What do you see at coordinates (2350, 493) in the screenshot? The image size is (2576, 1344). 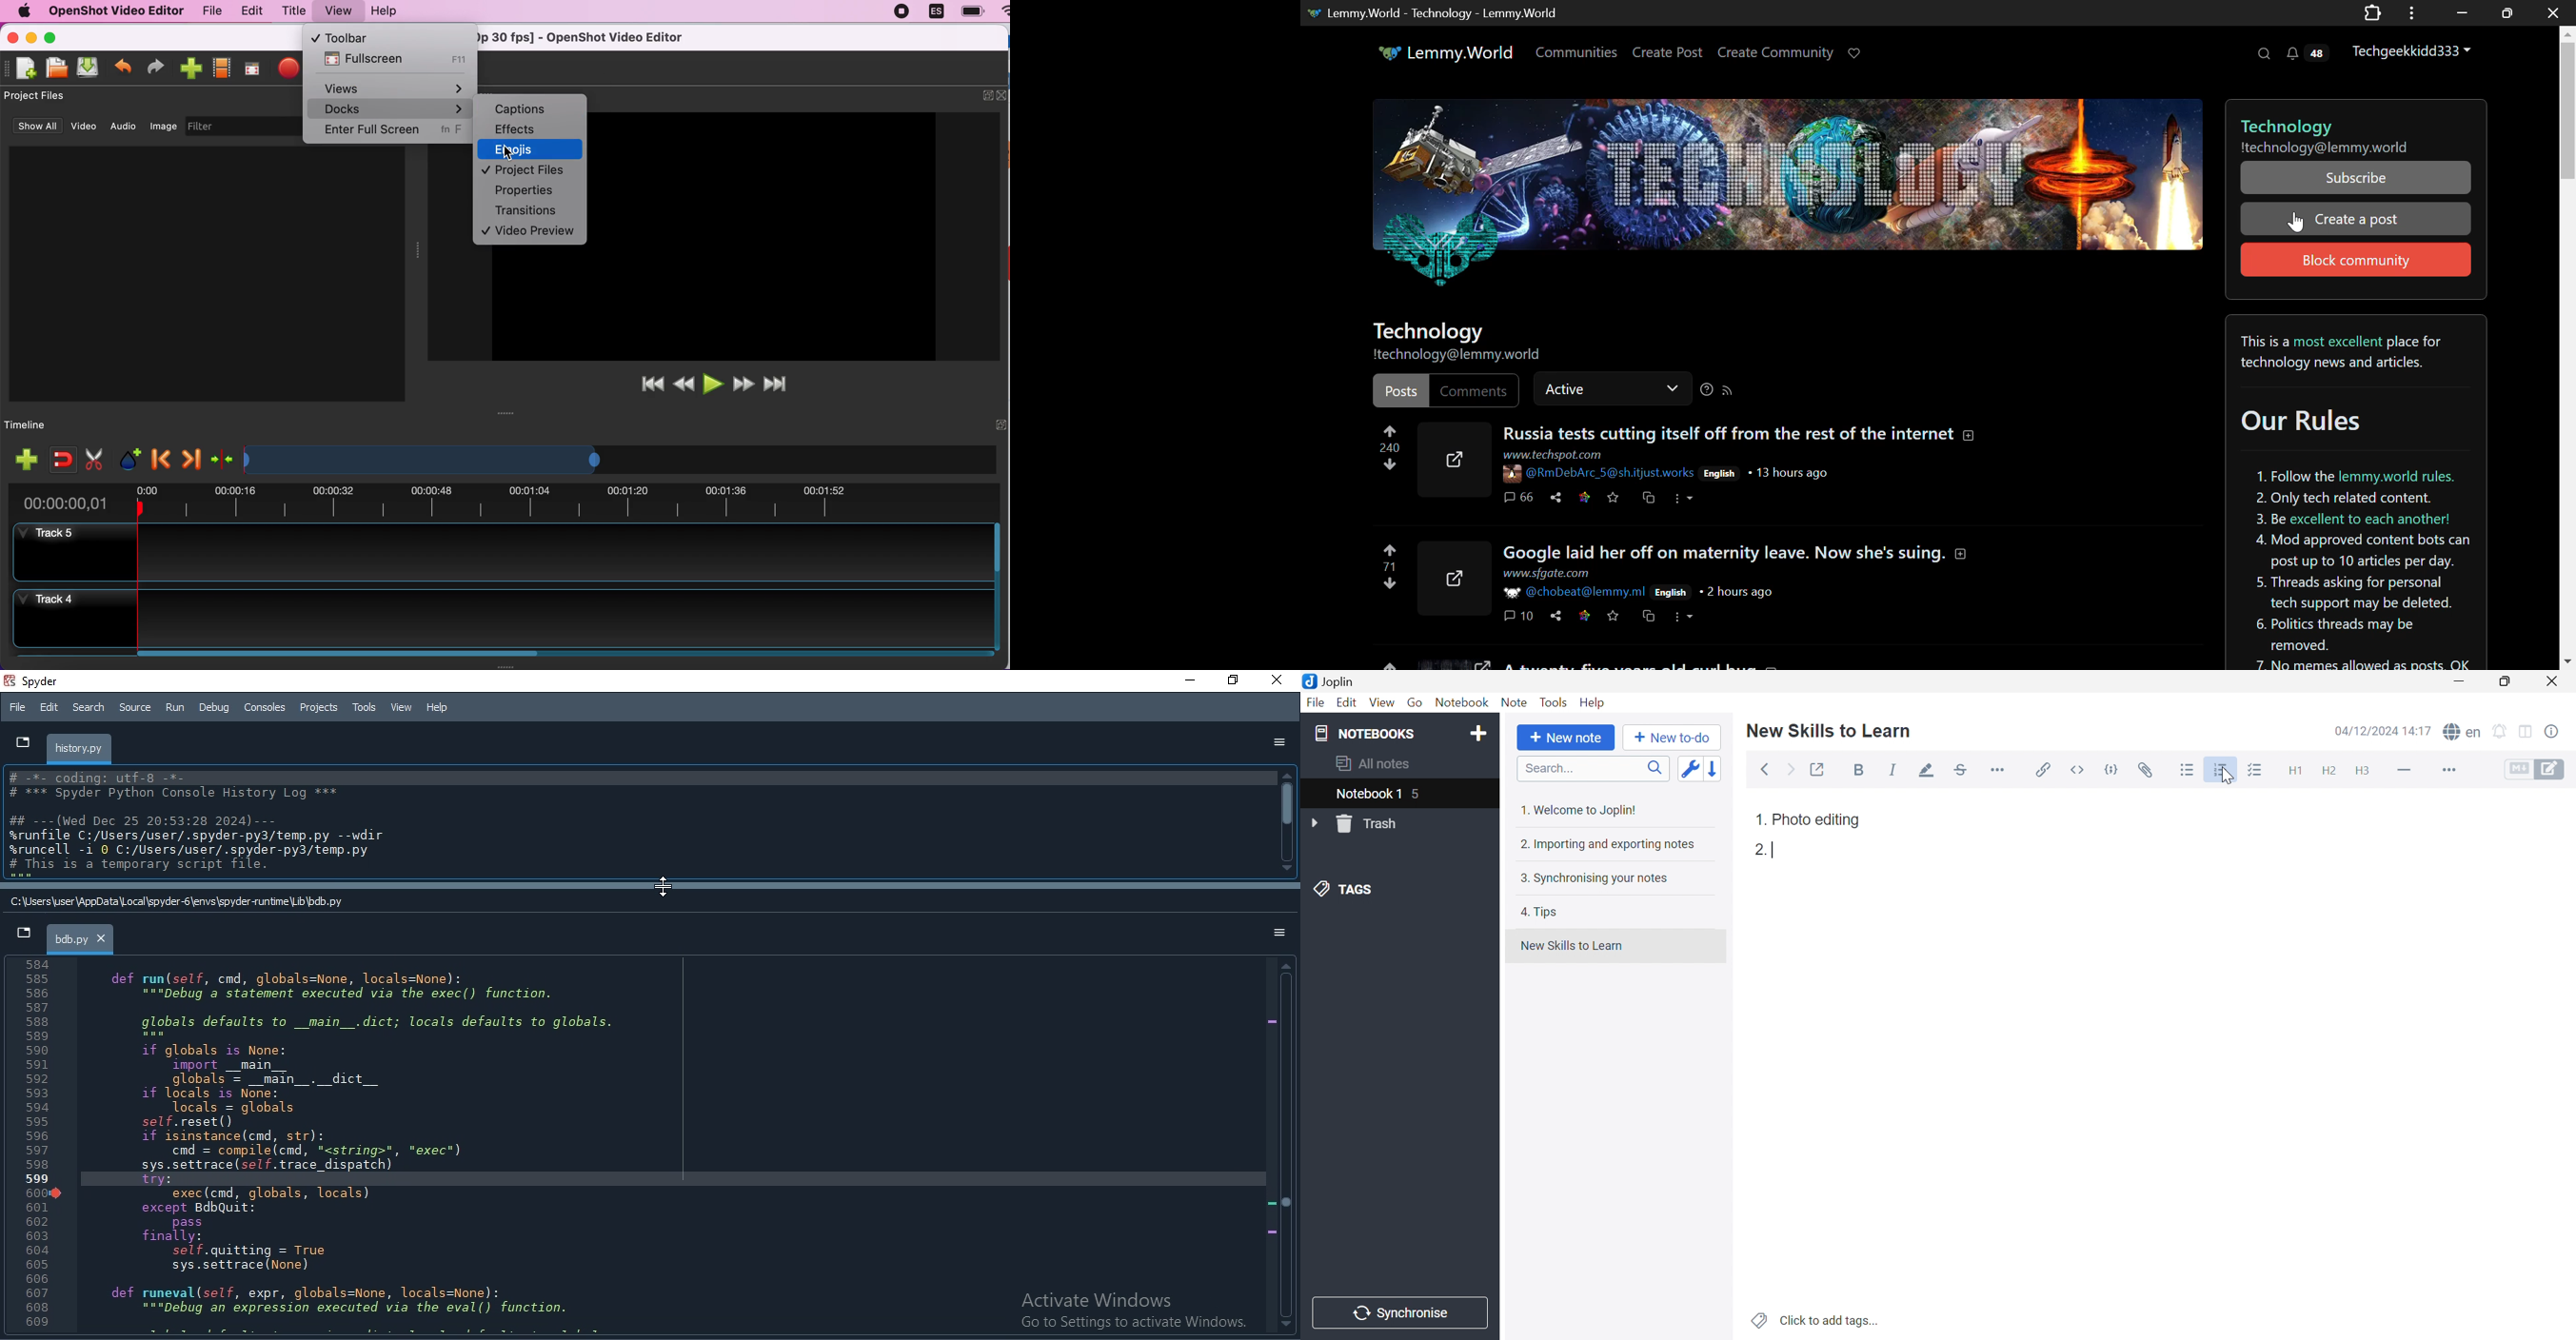 I see `This is a most excellent place for technology news and articles. Our Rules 1. Follow the lemmy.world rules. 2. Only tech related content. 3. Be excellent to each another! 4. Mod approved content bots can post up to 10 articles per day.5. Threads asking for personal tech support may be deleted.6. Politics threads may be removed. No memes are allowed` at bounding box center [2350, 493].